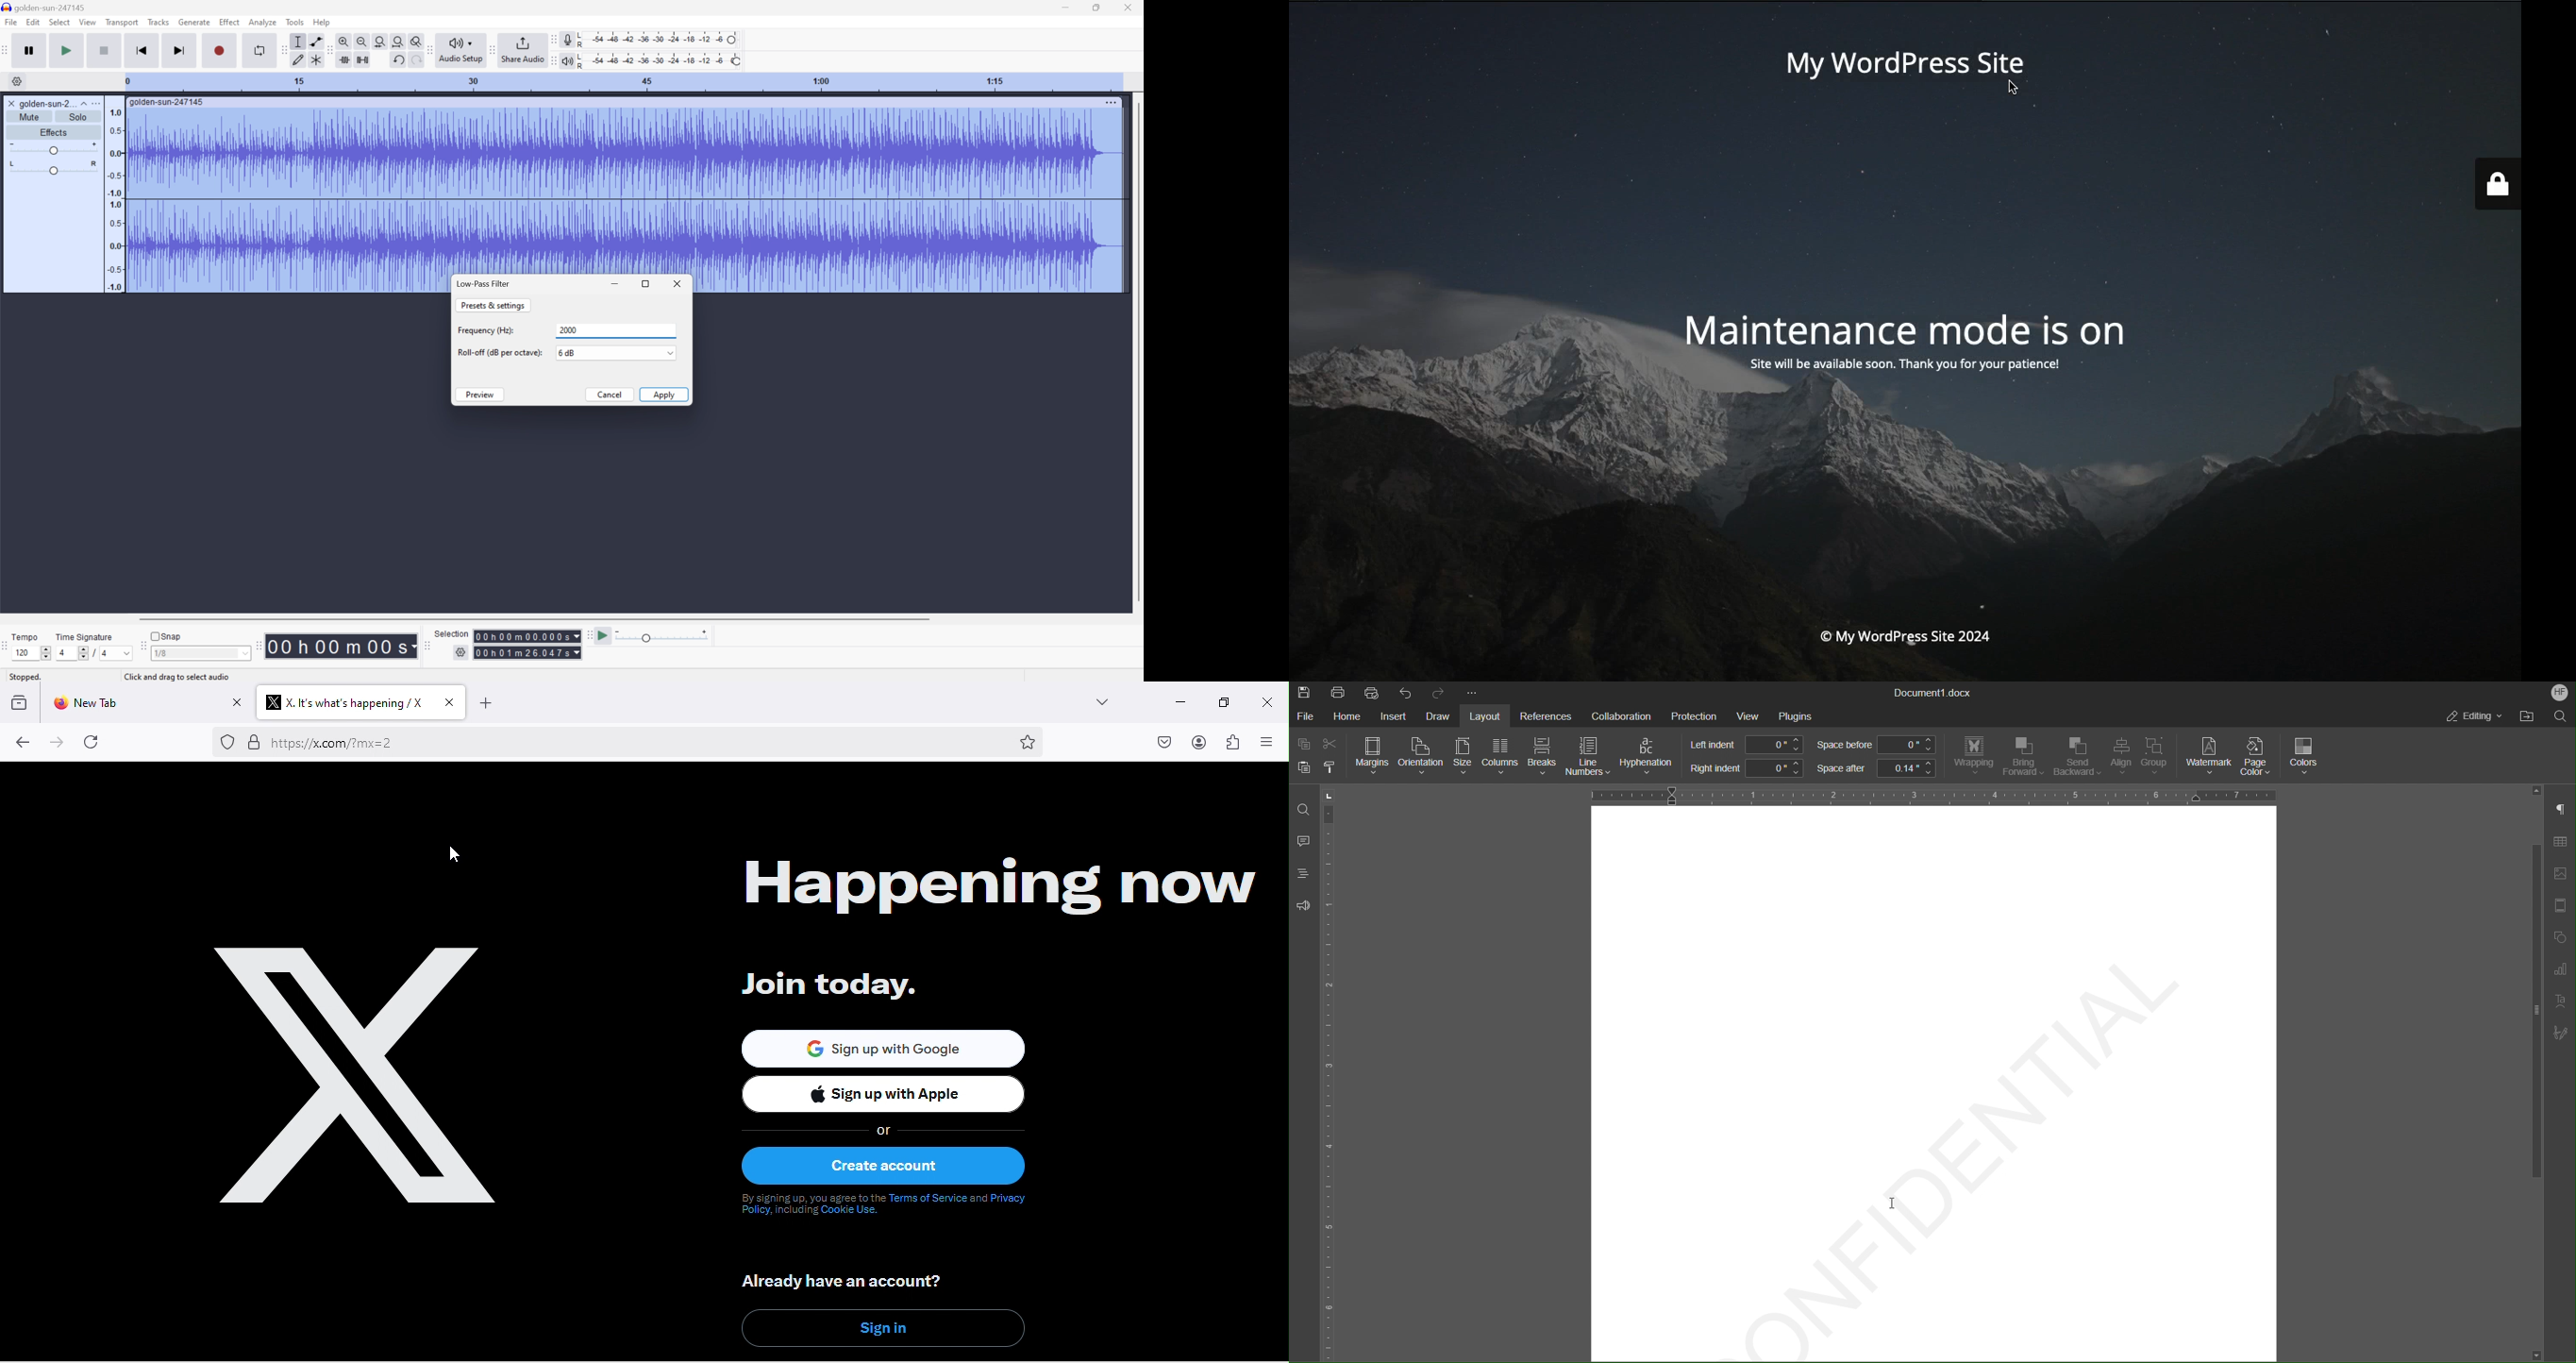  What do you see at coordinates (1305, 692) in the screenshot?
I see `Save` at bounding box center [1305, 692].